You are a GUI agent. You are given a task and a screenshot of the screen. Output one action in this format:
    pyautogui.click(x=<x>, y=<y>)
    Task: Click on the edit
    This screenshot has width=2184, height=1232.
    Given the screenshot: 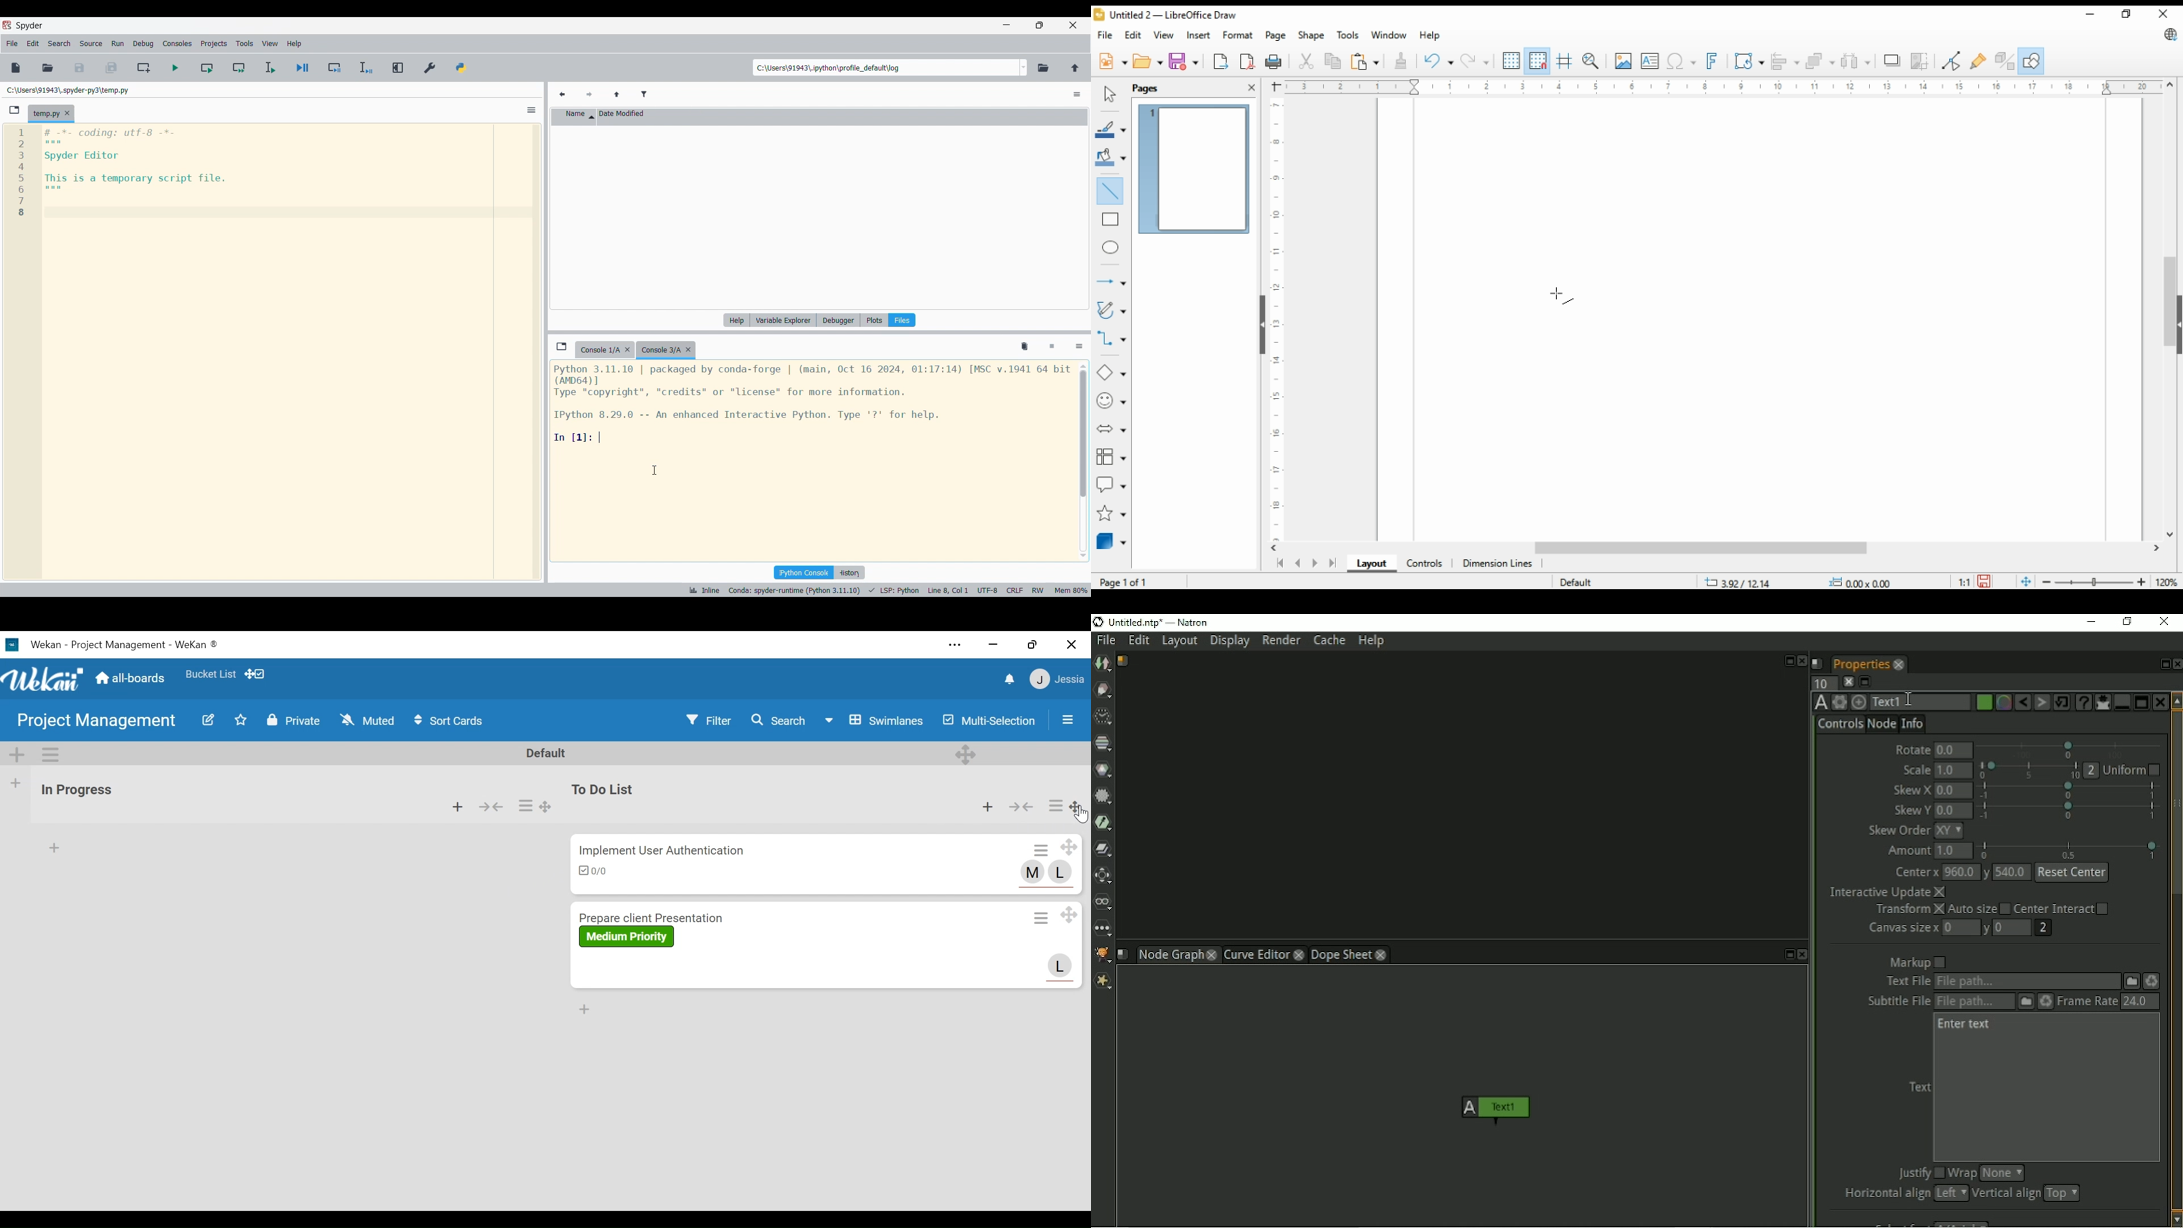 What is the action you would take?
    pyautogui.click(x=1132, y=33)
    